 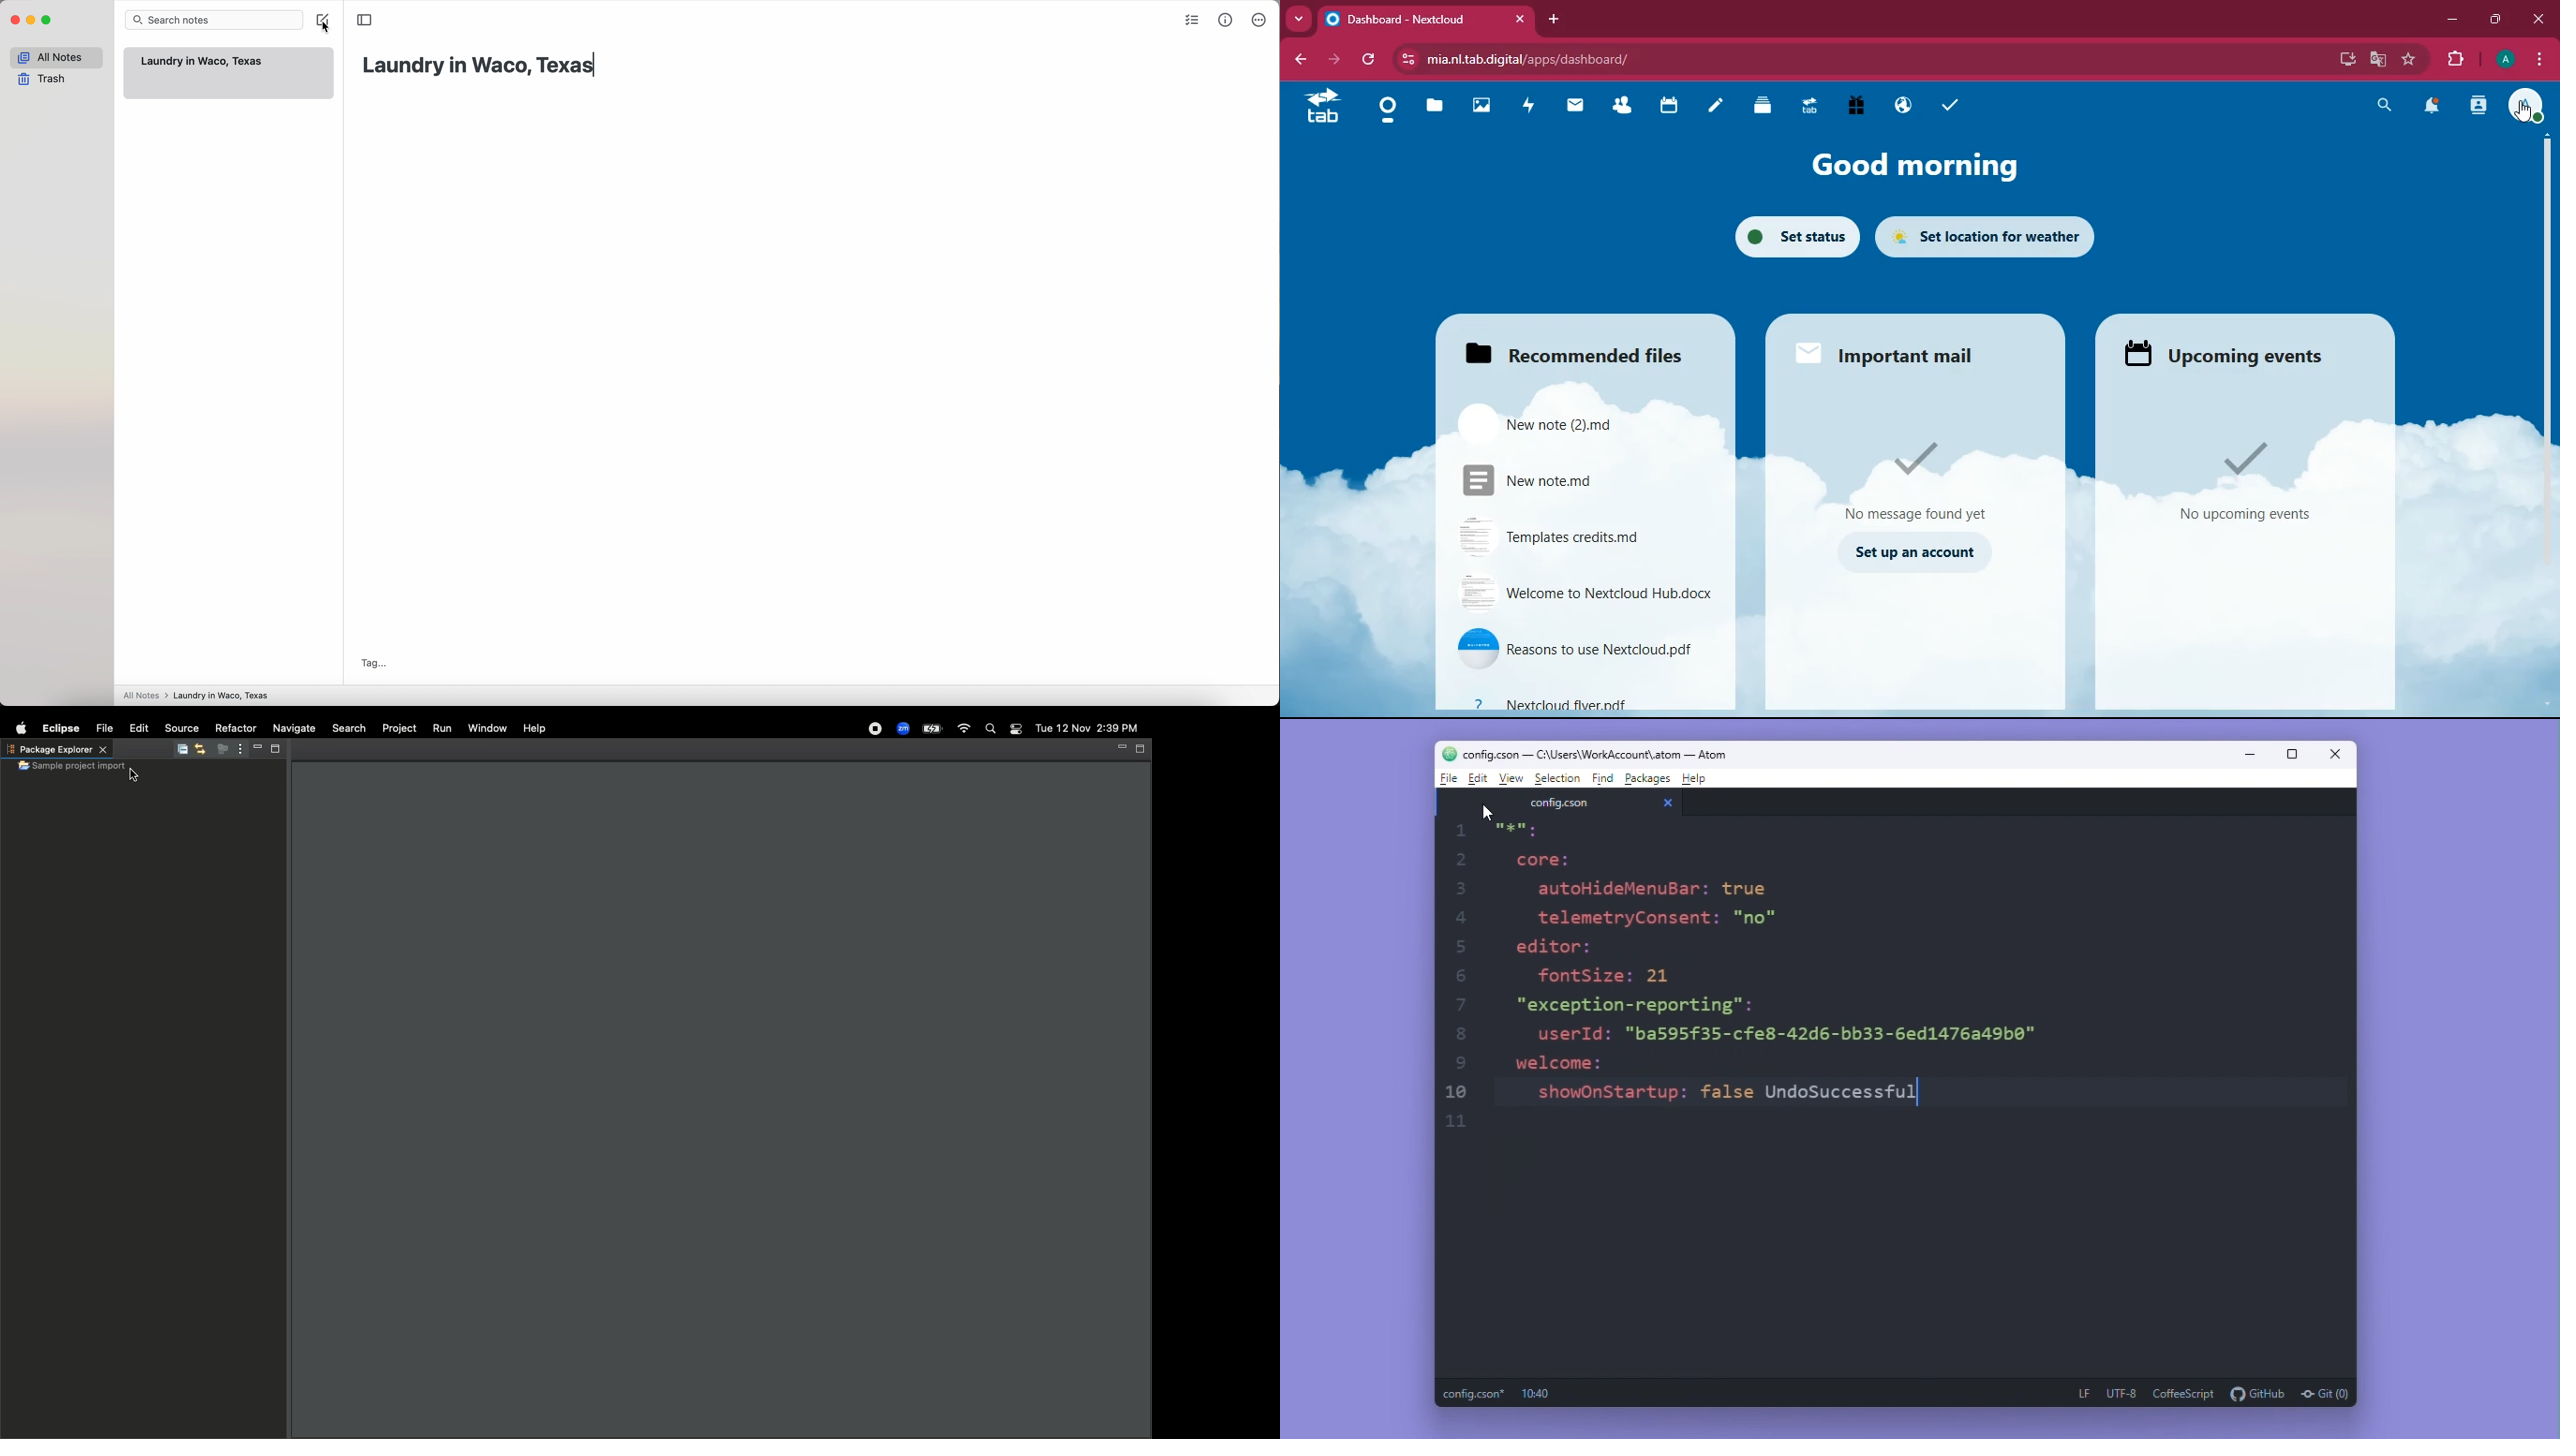 What do you see at coordinates (47, 20) in the screenshot?
I see `maximize app` at bounding box center [47, 20].